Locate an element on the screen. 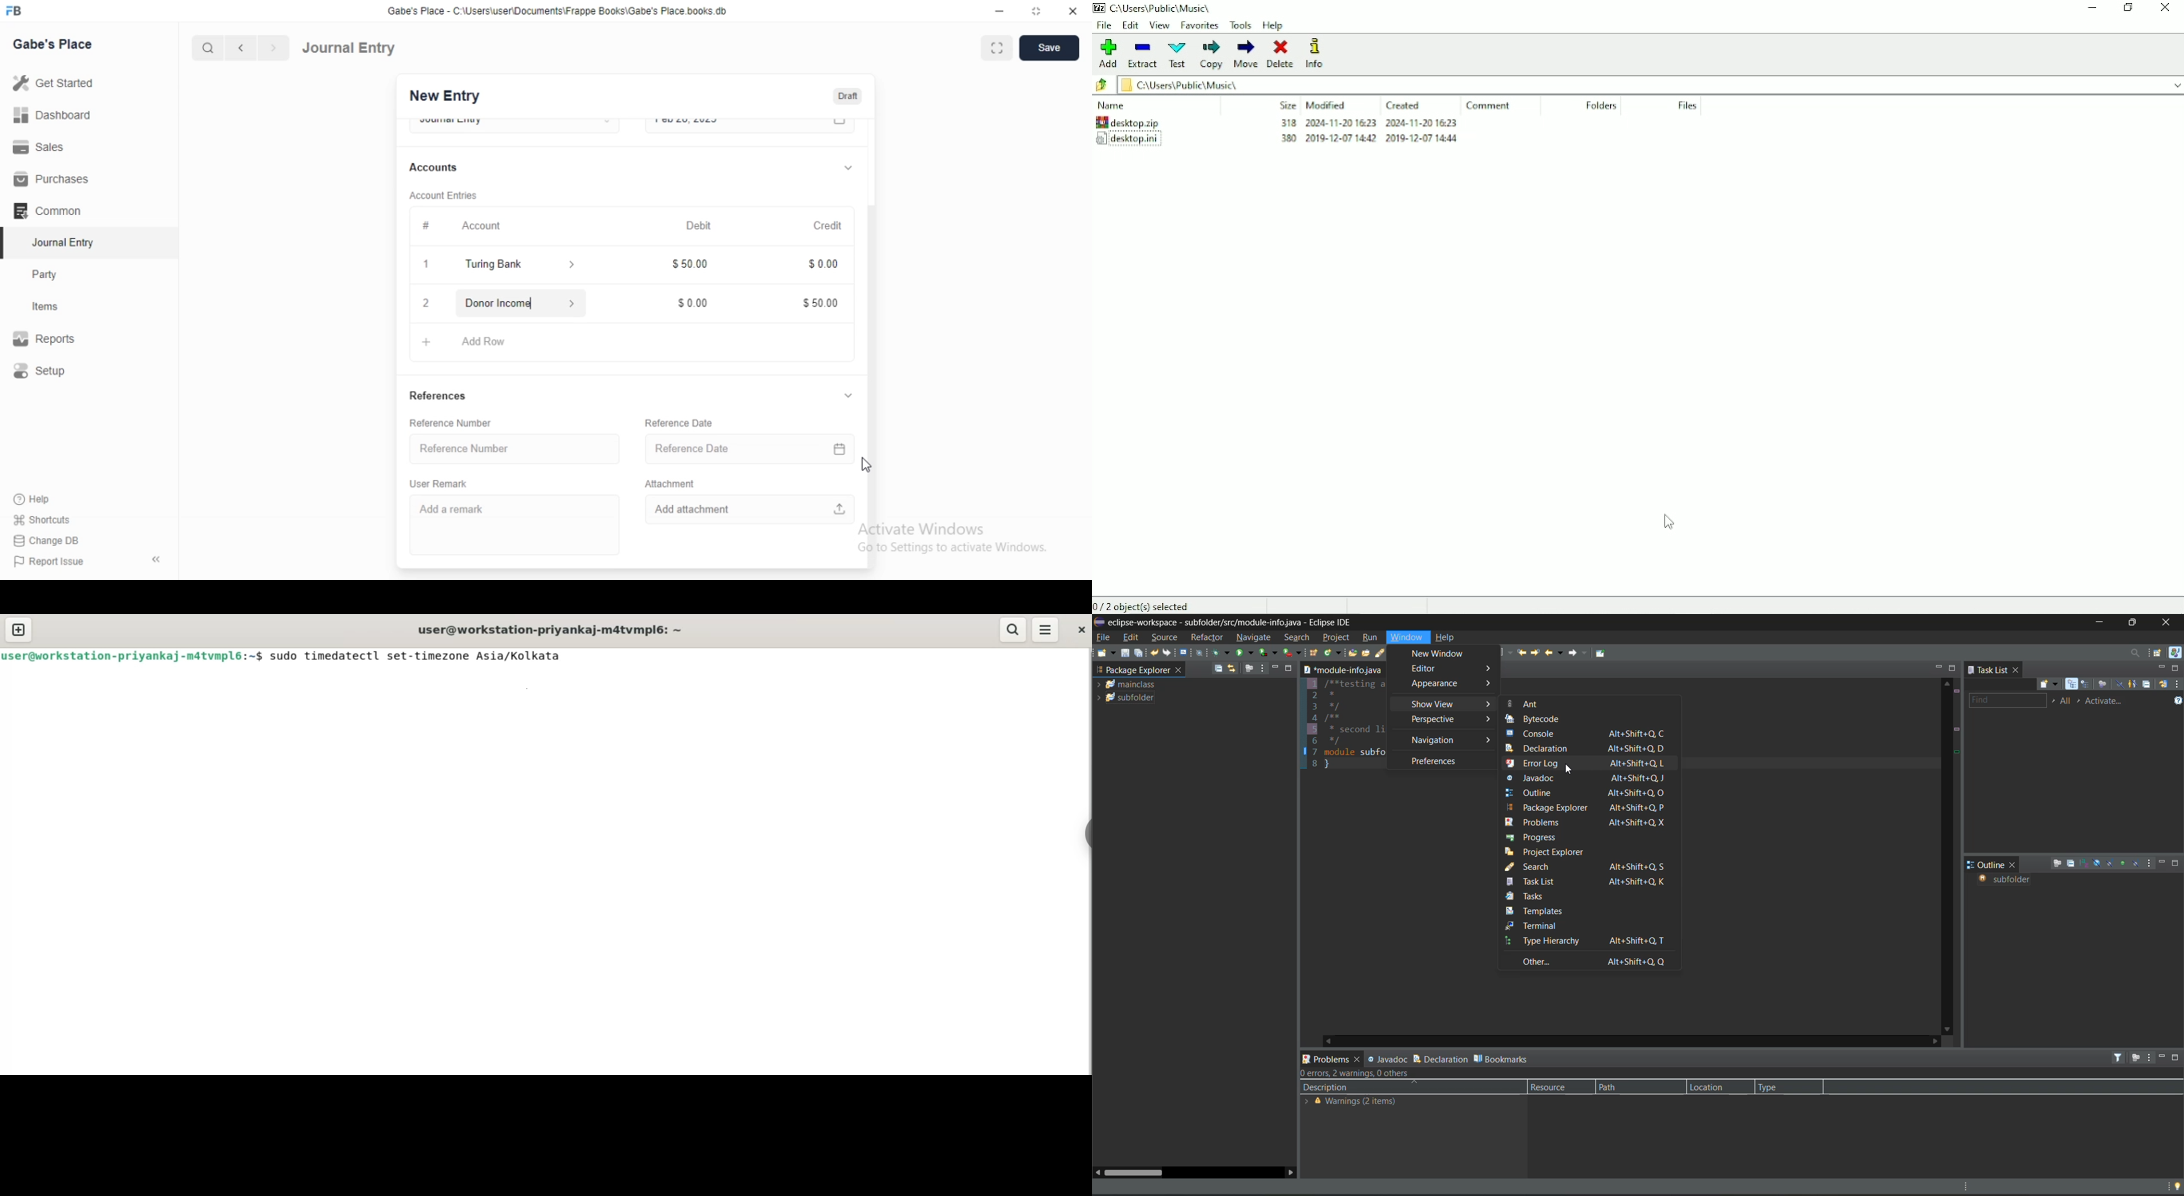 The height and width of the screenshot is (1204, 2184). Credit is located at coordinates (829, 226).